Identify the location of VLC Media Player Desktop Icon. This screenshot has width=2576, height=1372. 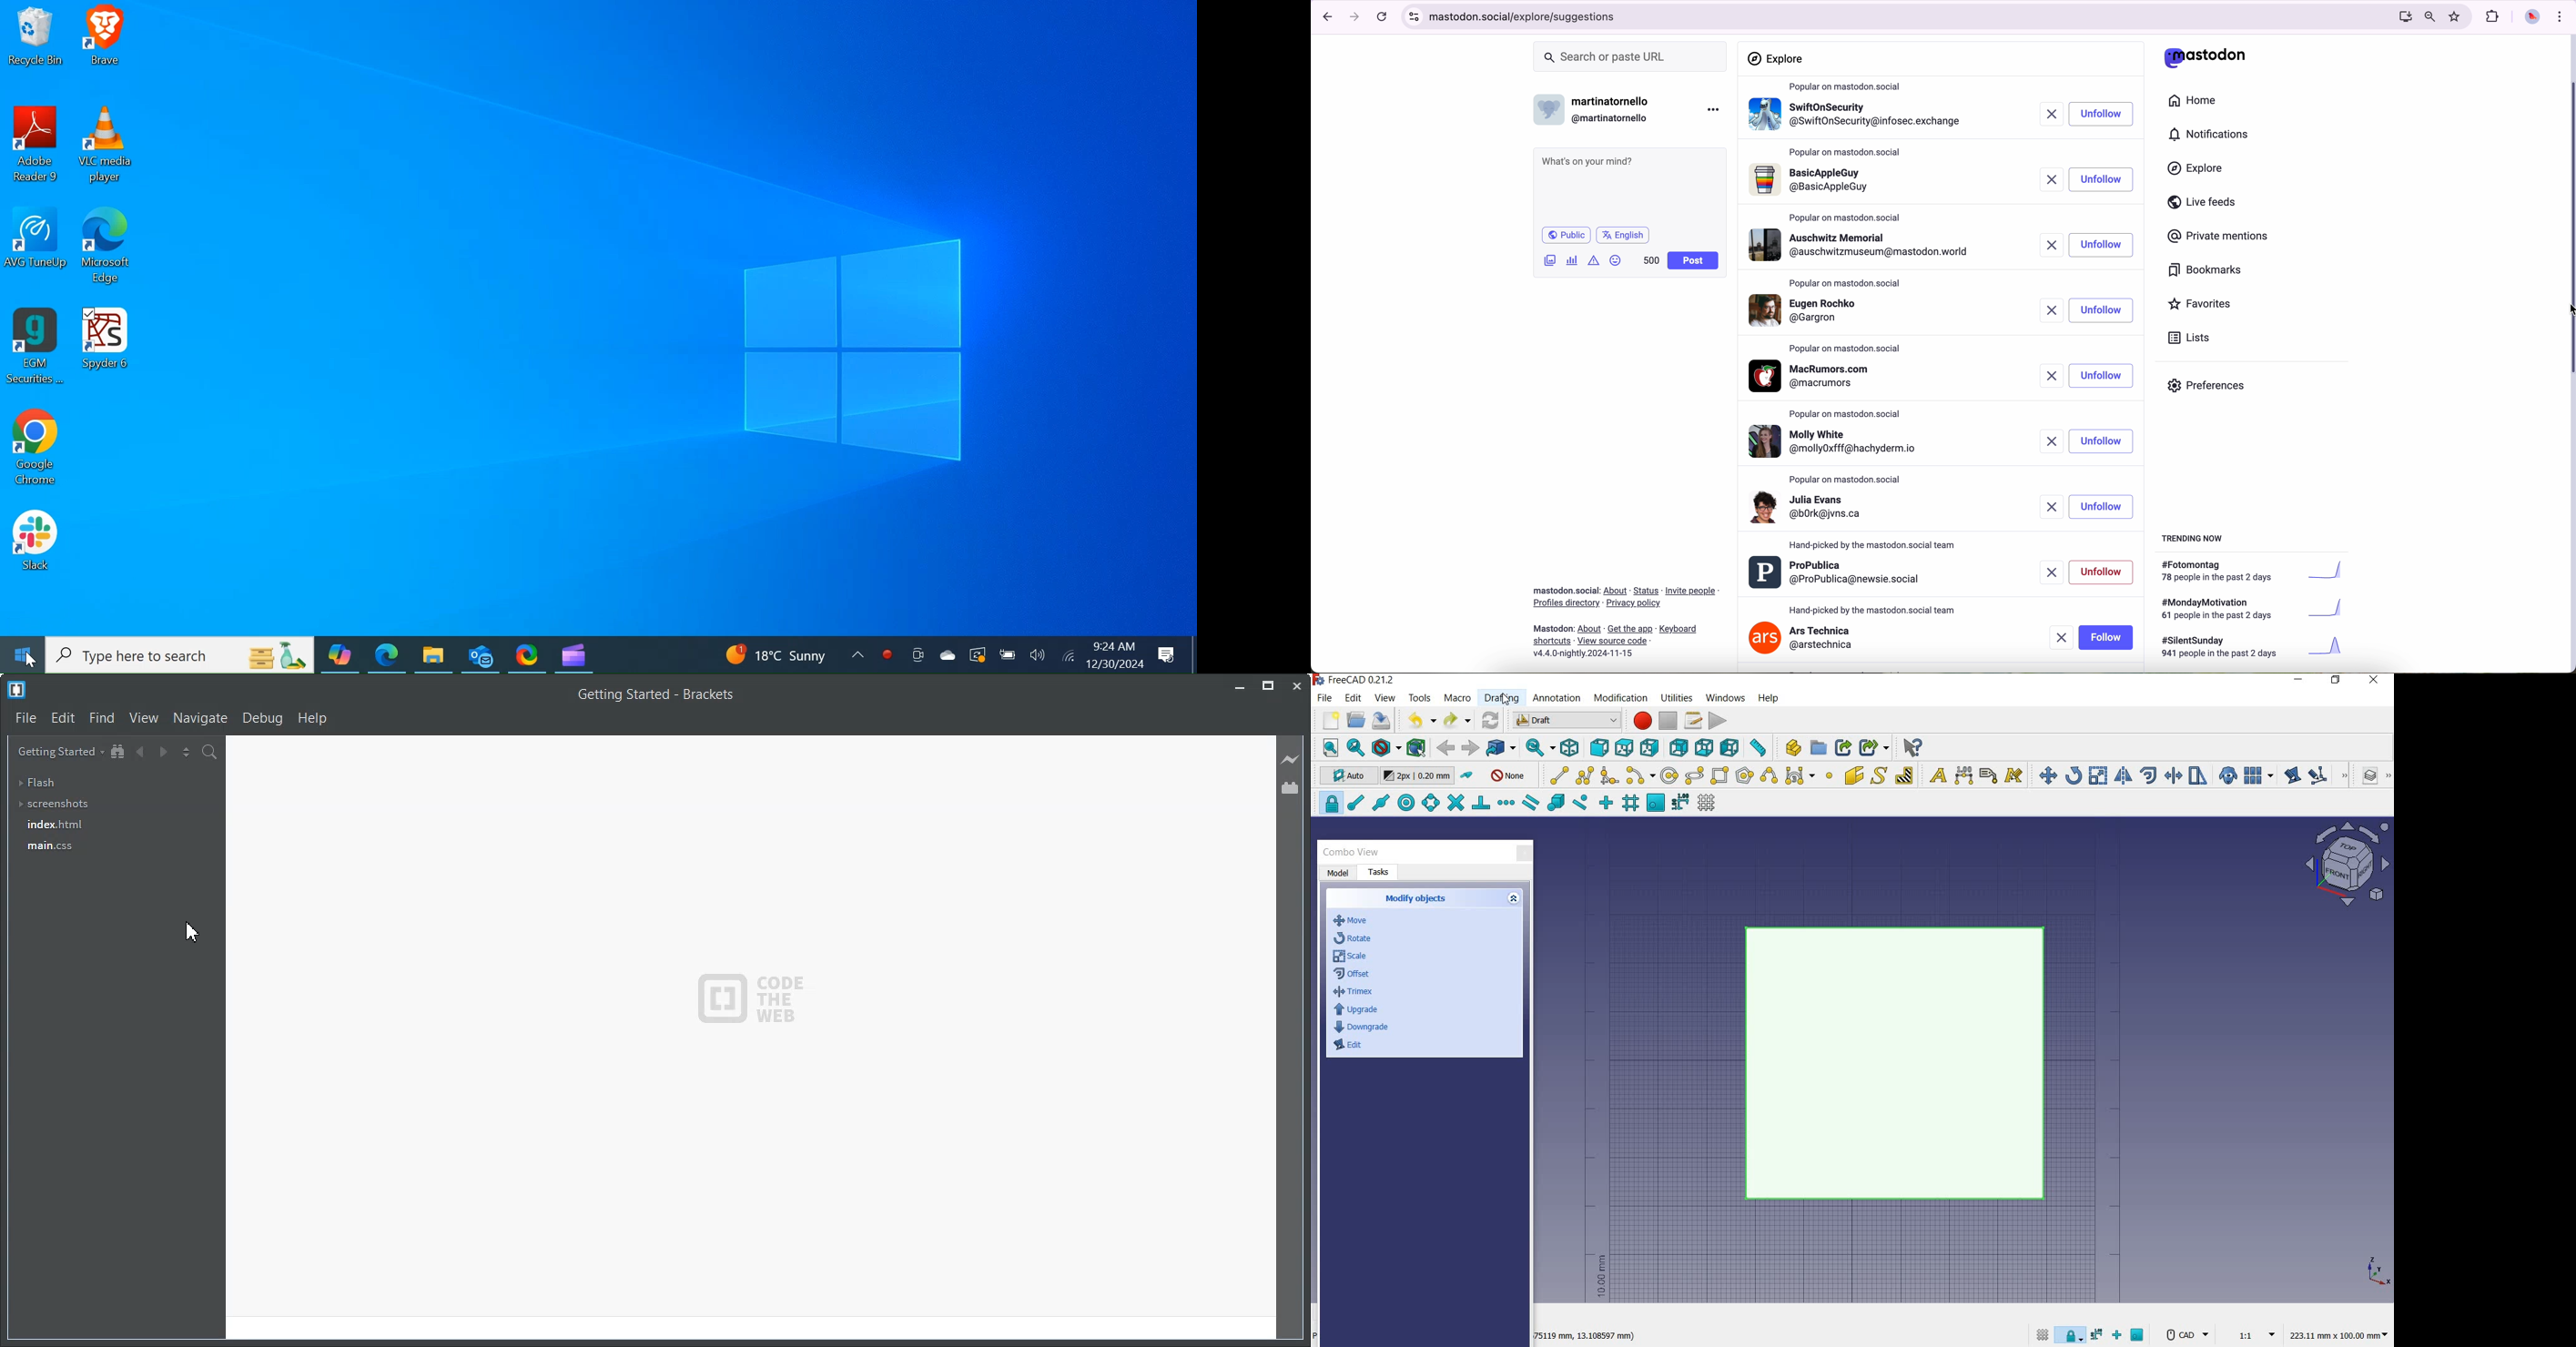
(110, 146).